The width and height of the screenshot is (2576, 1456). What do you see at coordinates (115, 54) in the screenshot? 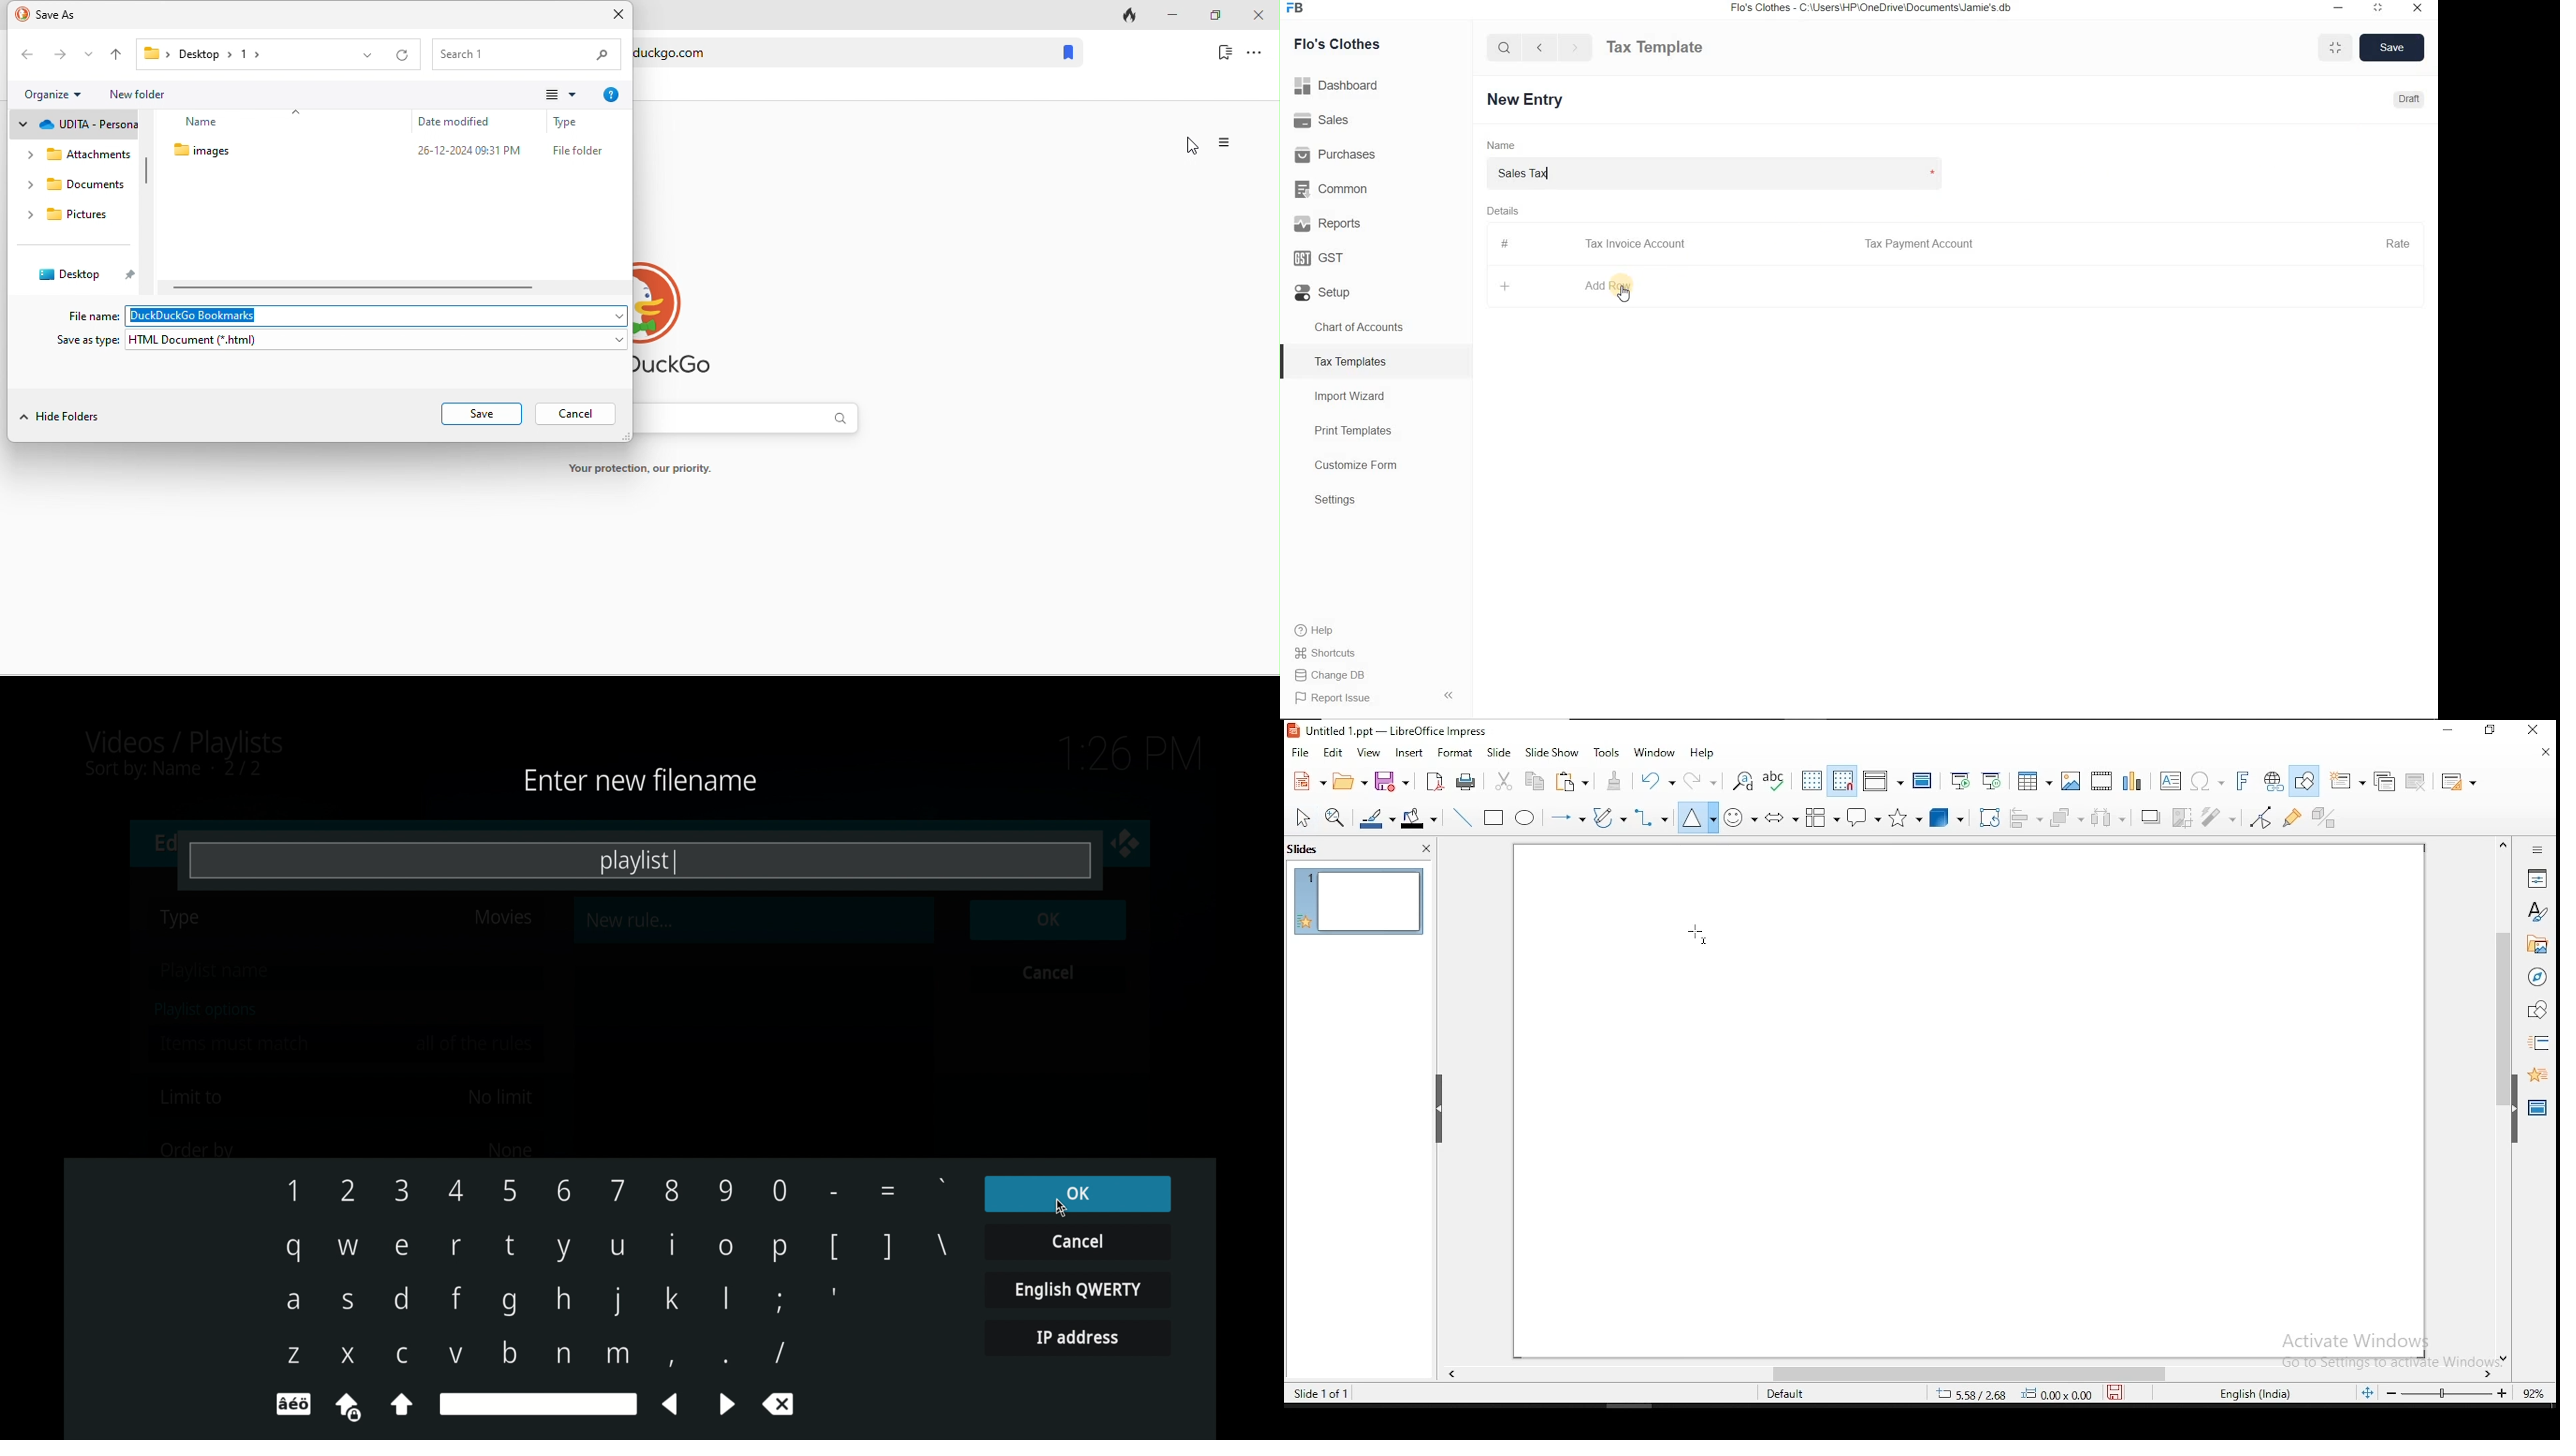
I see `up to` at bounding box center [115, 54].